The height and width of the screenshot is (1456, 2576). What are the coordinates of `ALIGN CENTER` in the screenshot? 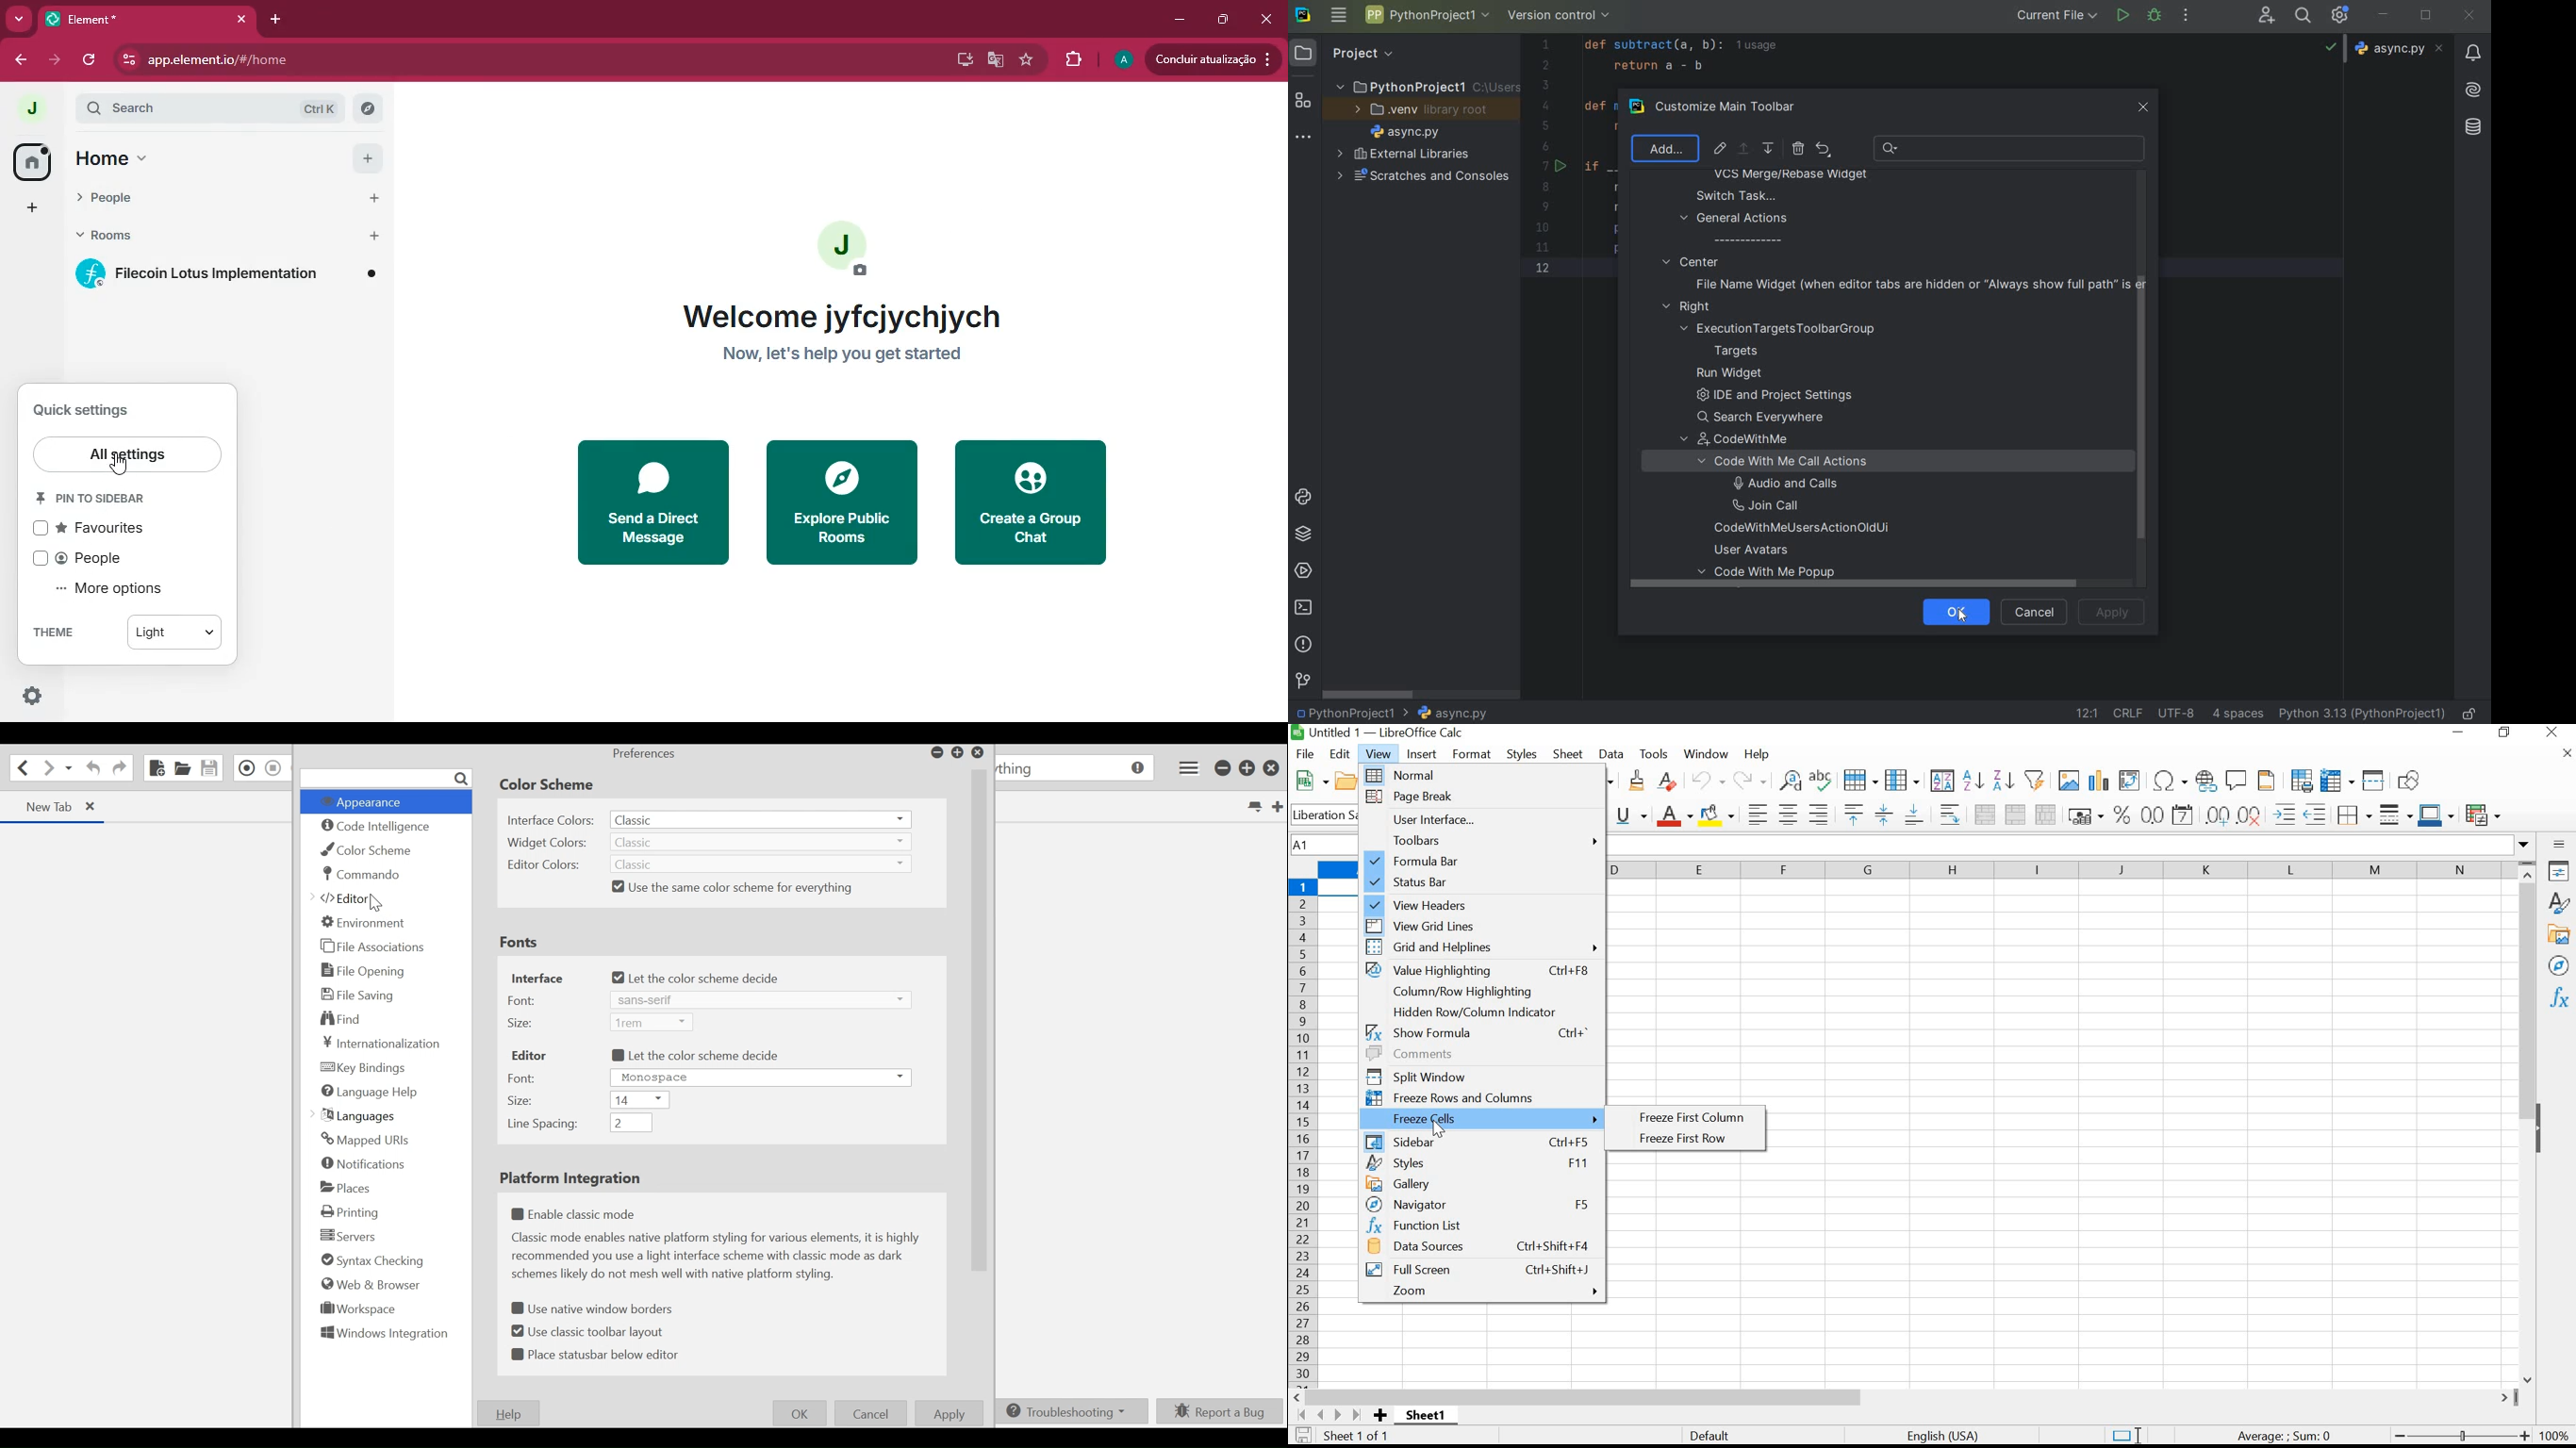 It's located at (1787, 815).